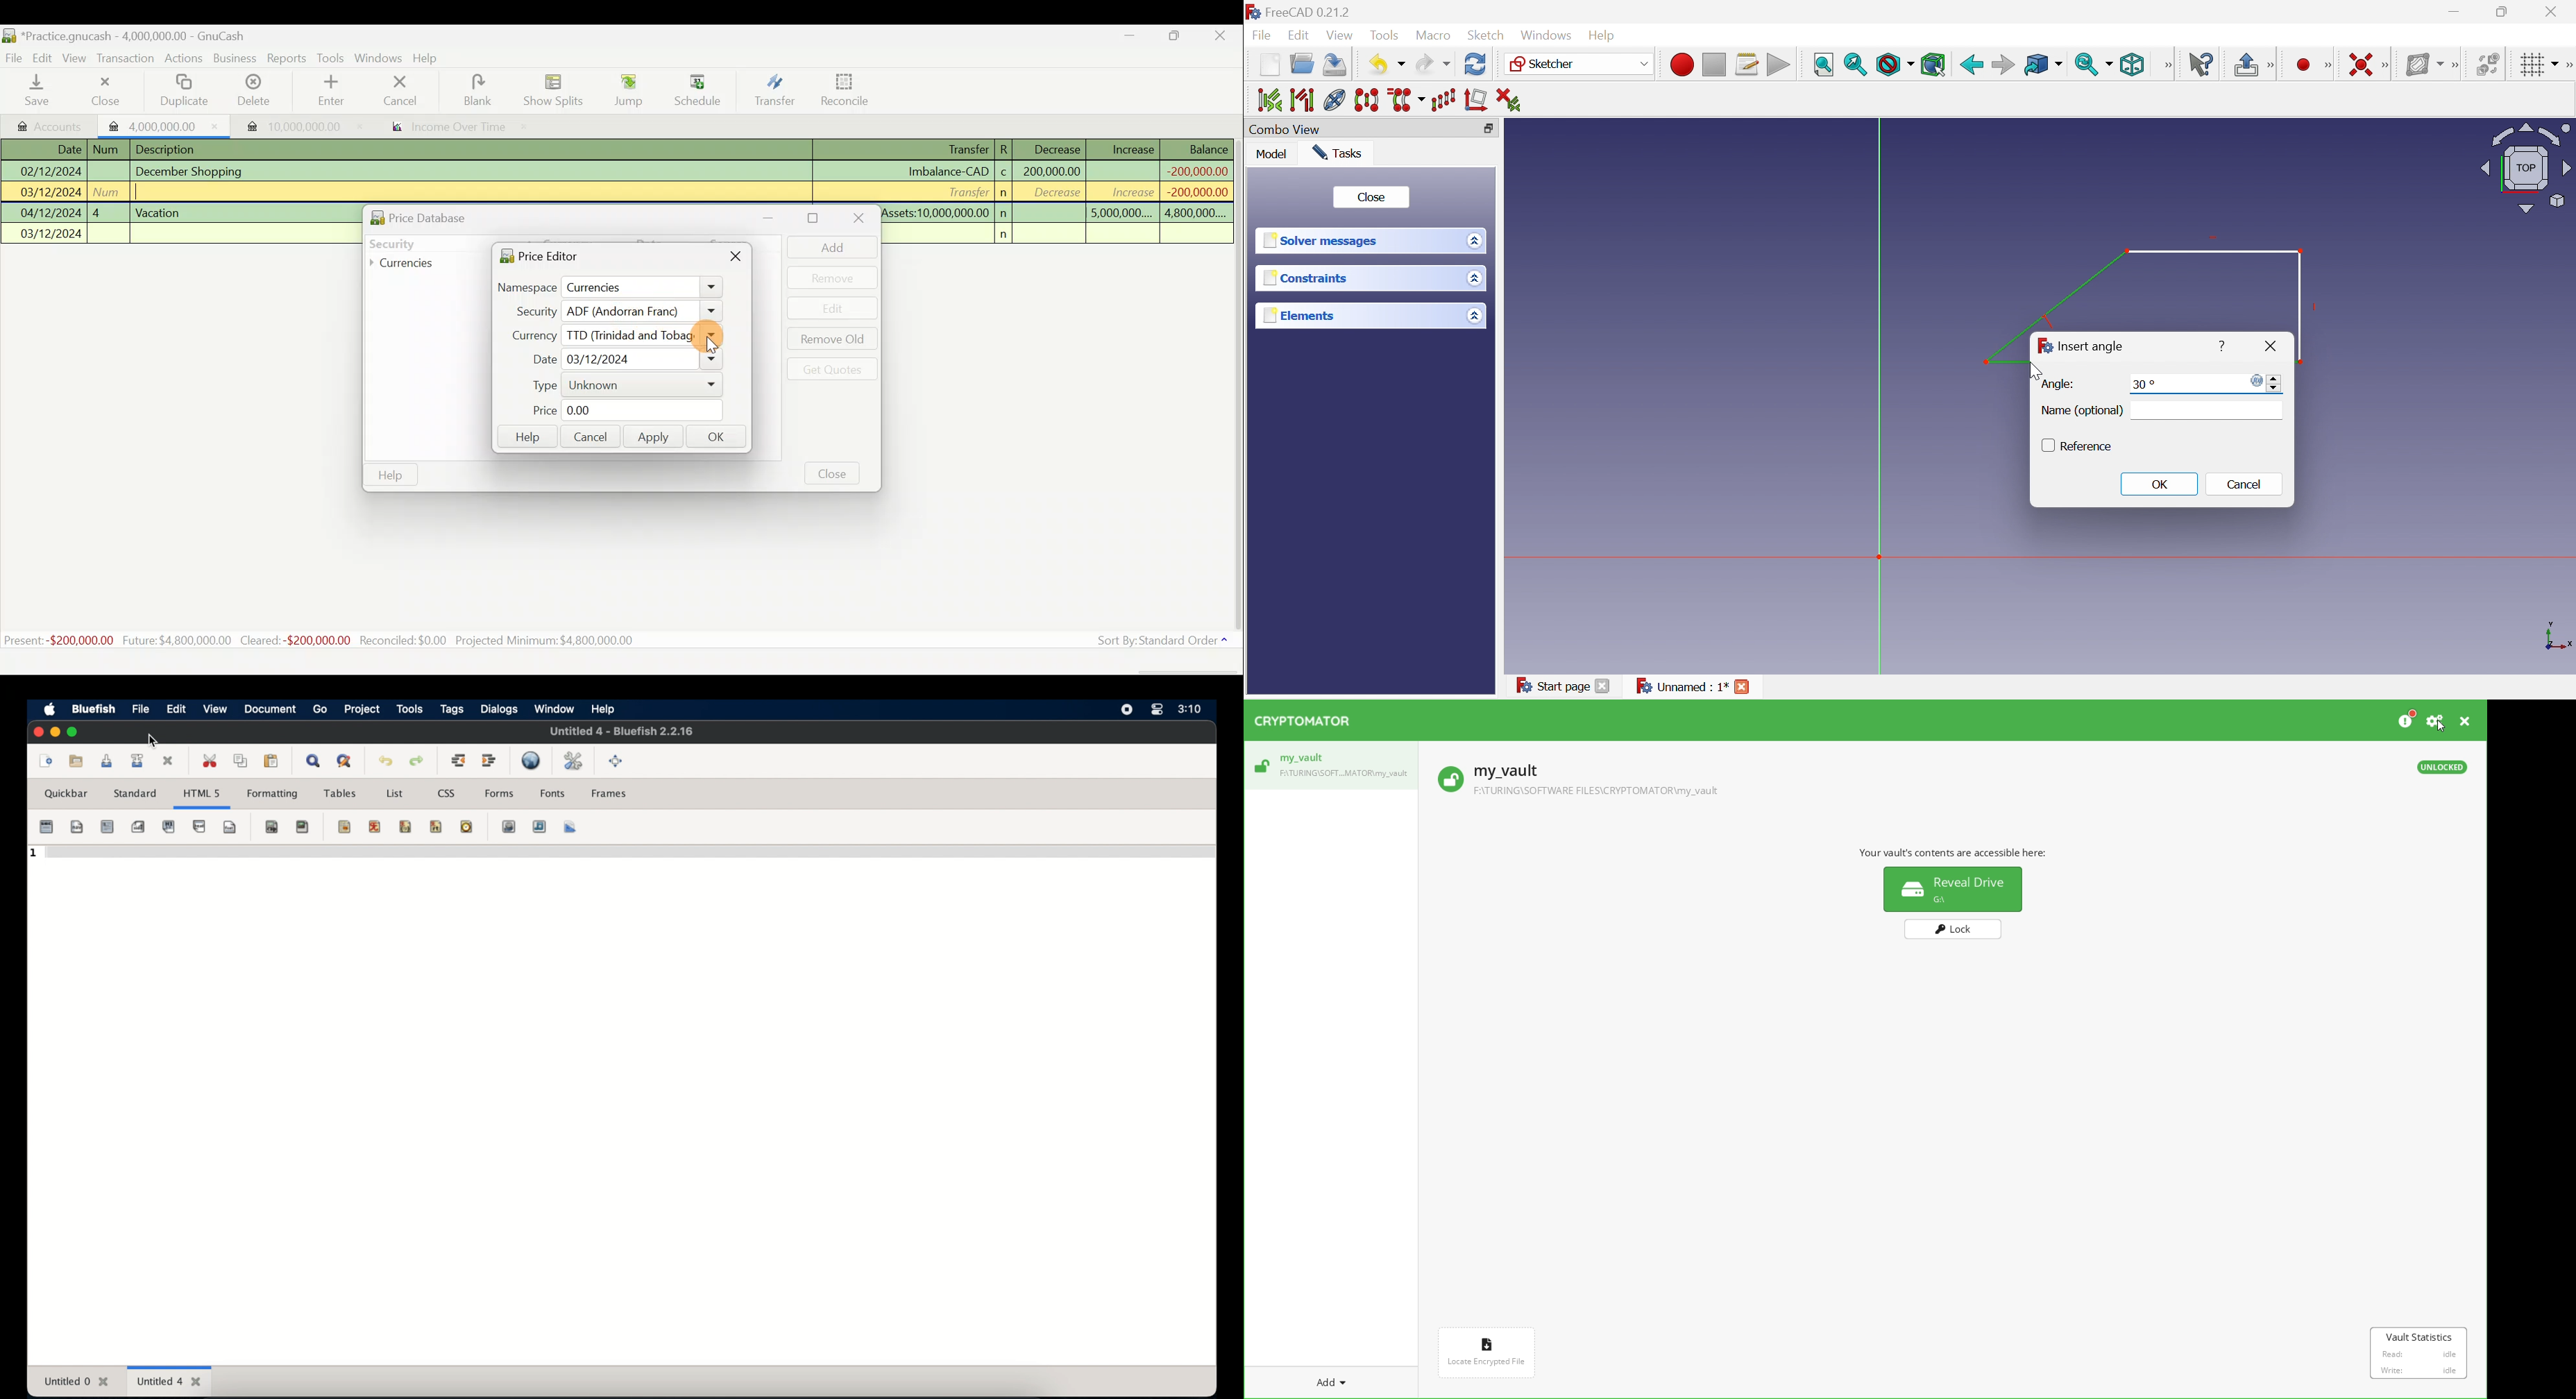 The height and width of the screenshot is (1400, 2576). I want to click on FreeCAD icon, so click(2042, 347).